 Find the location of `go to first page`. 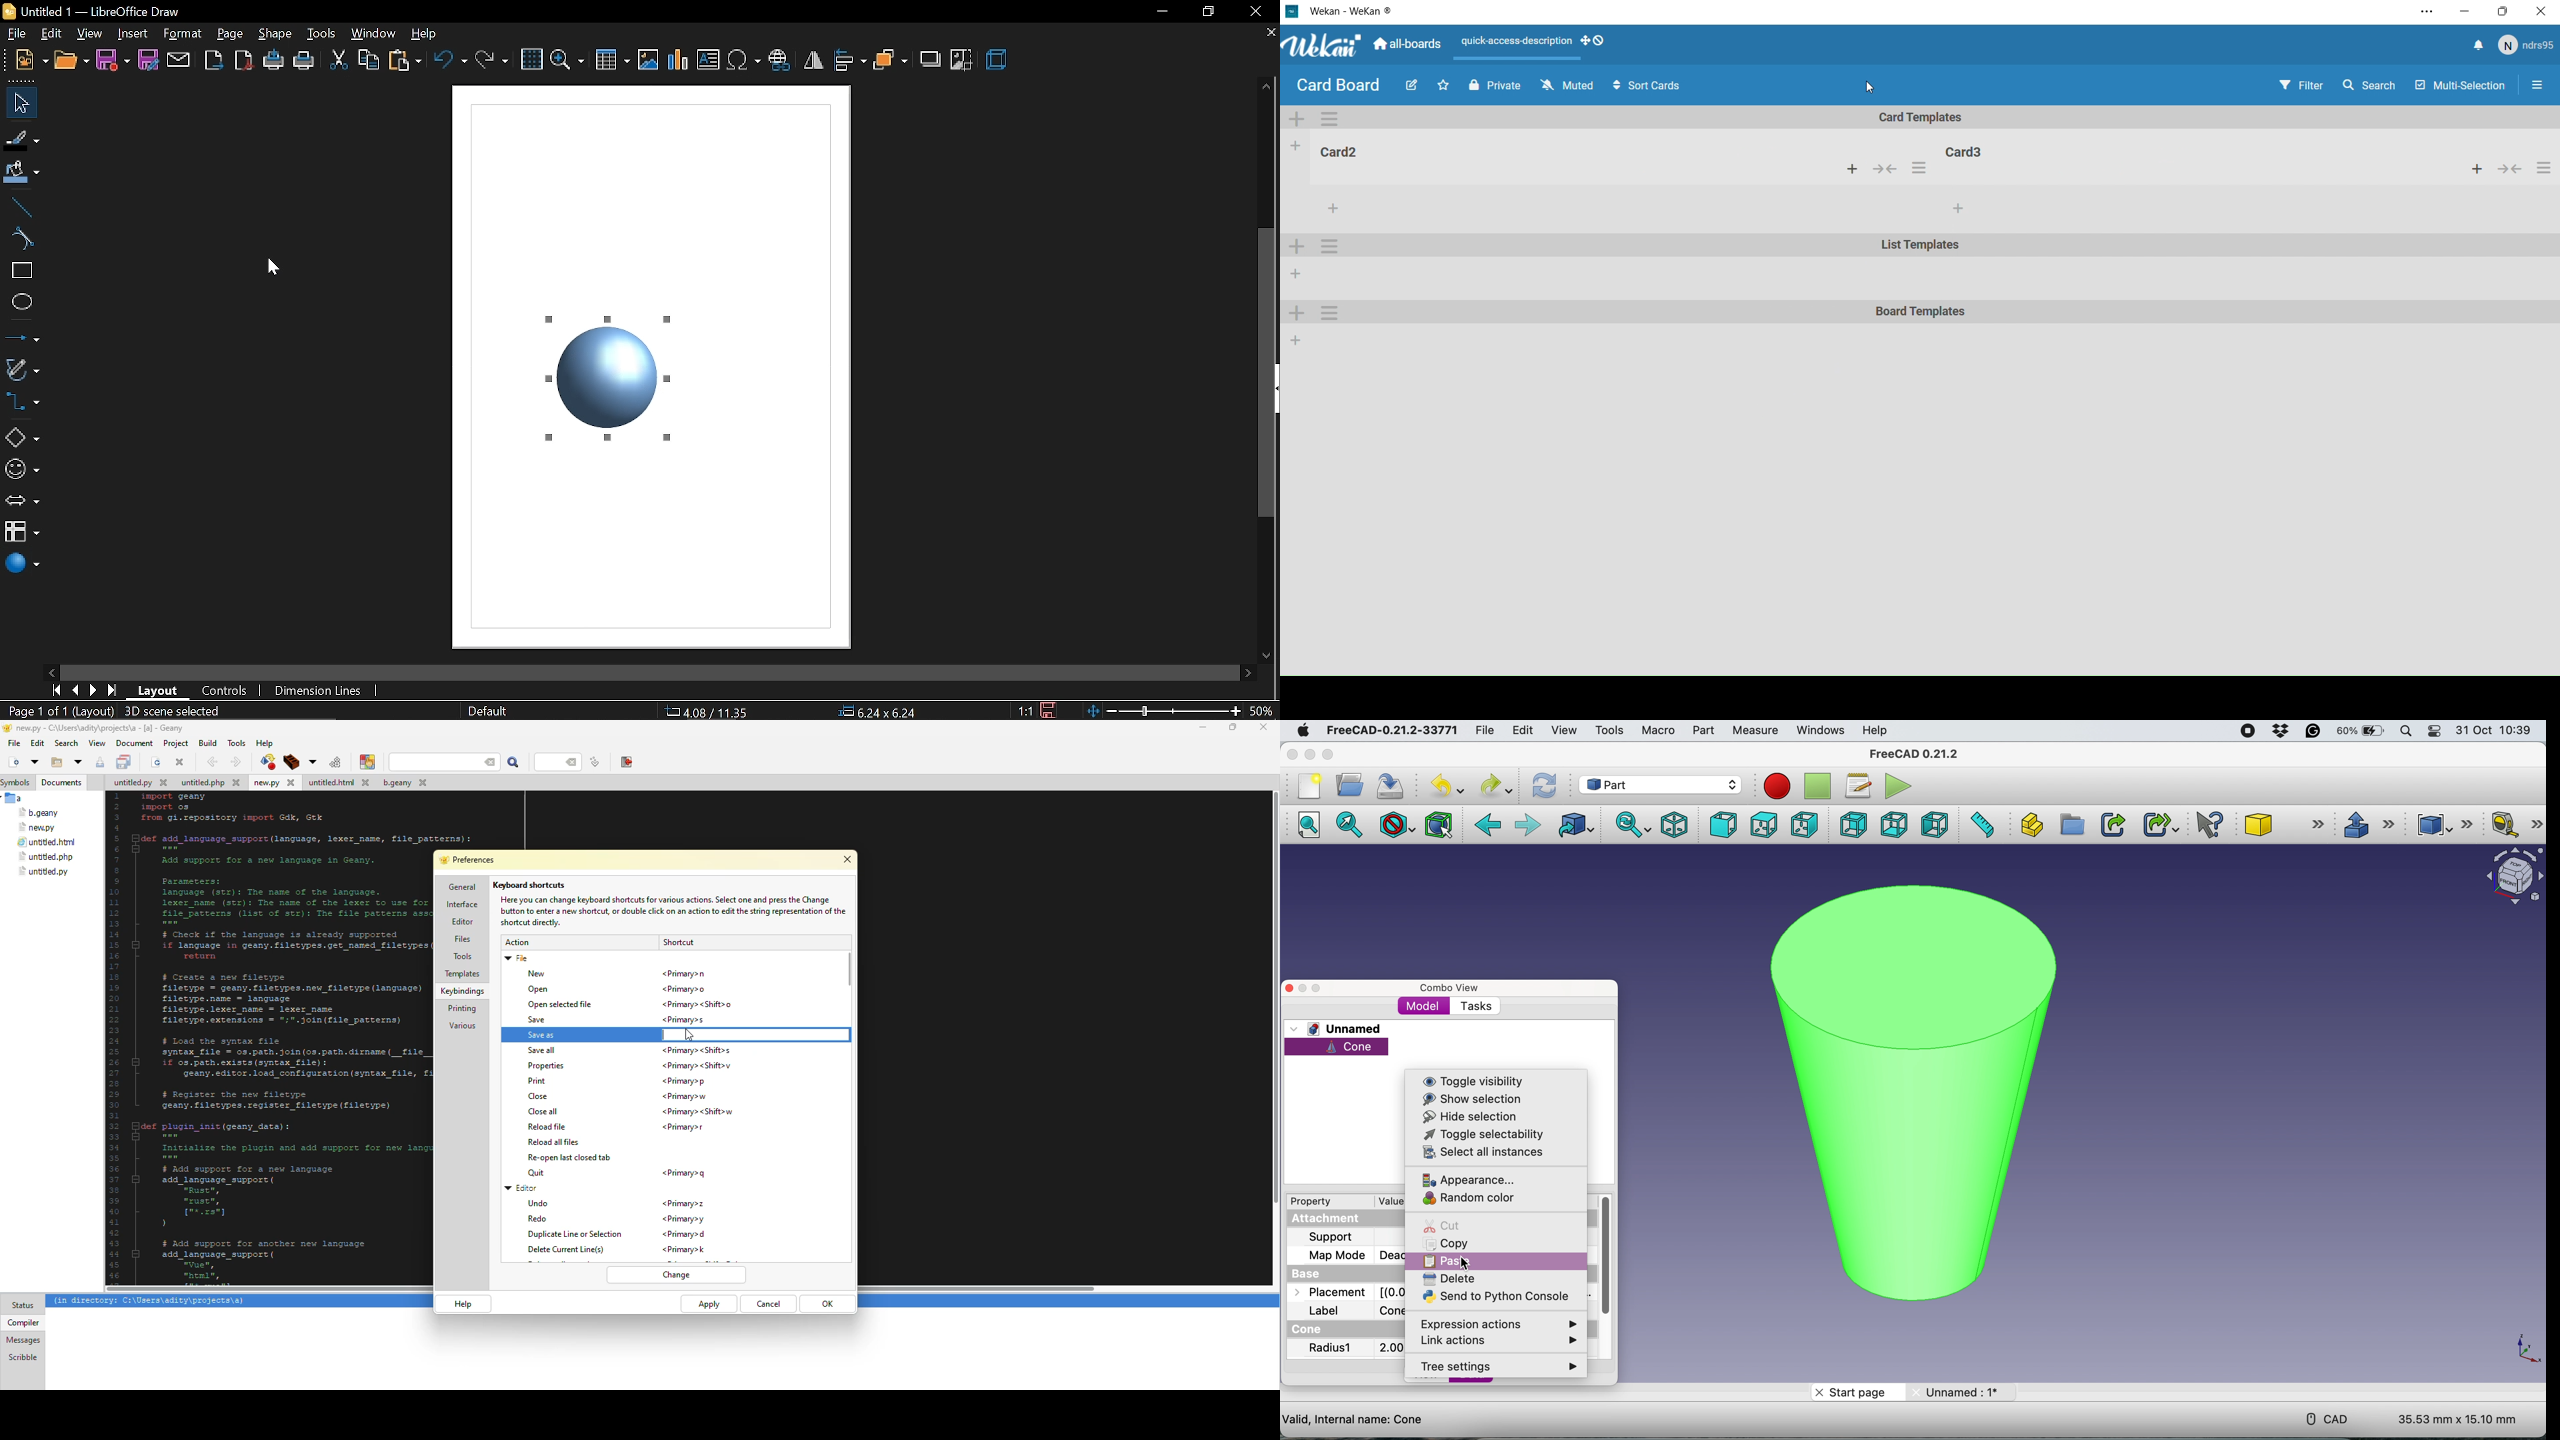

go to first page is located at coordinates (58, 692).